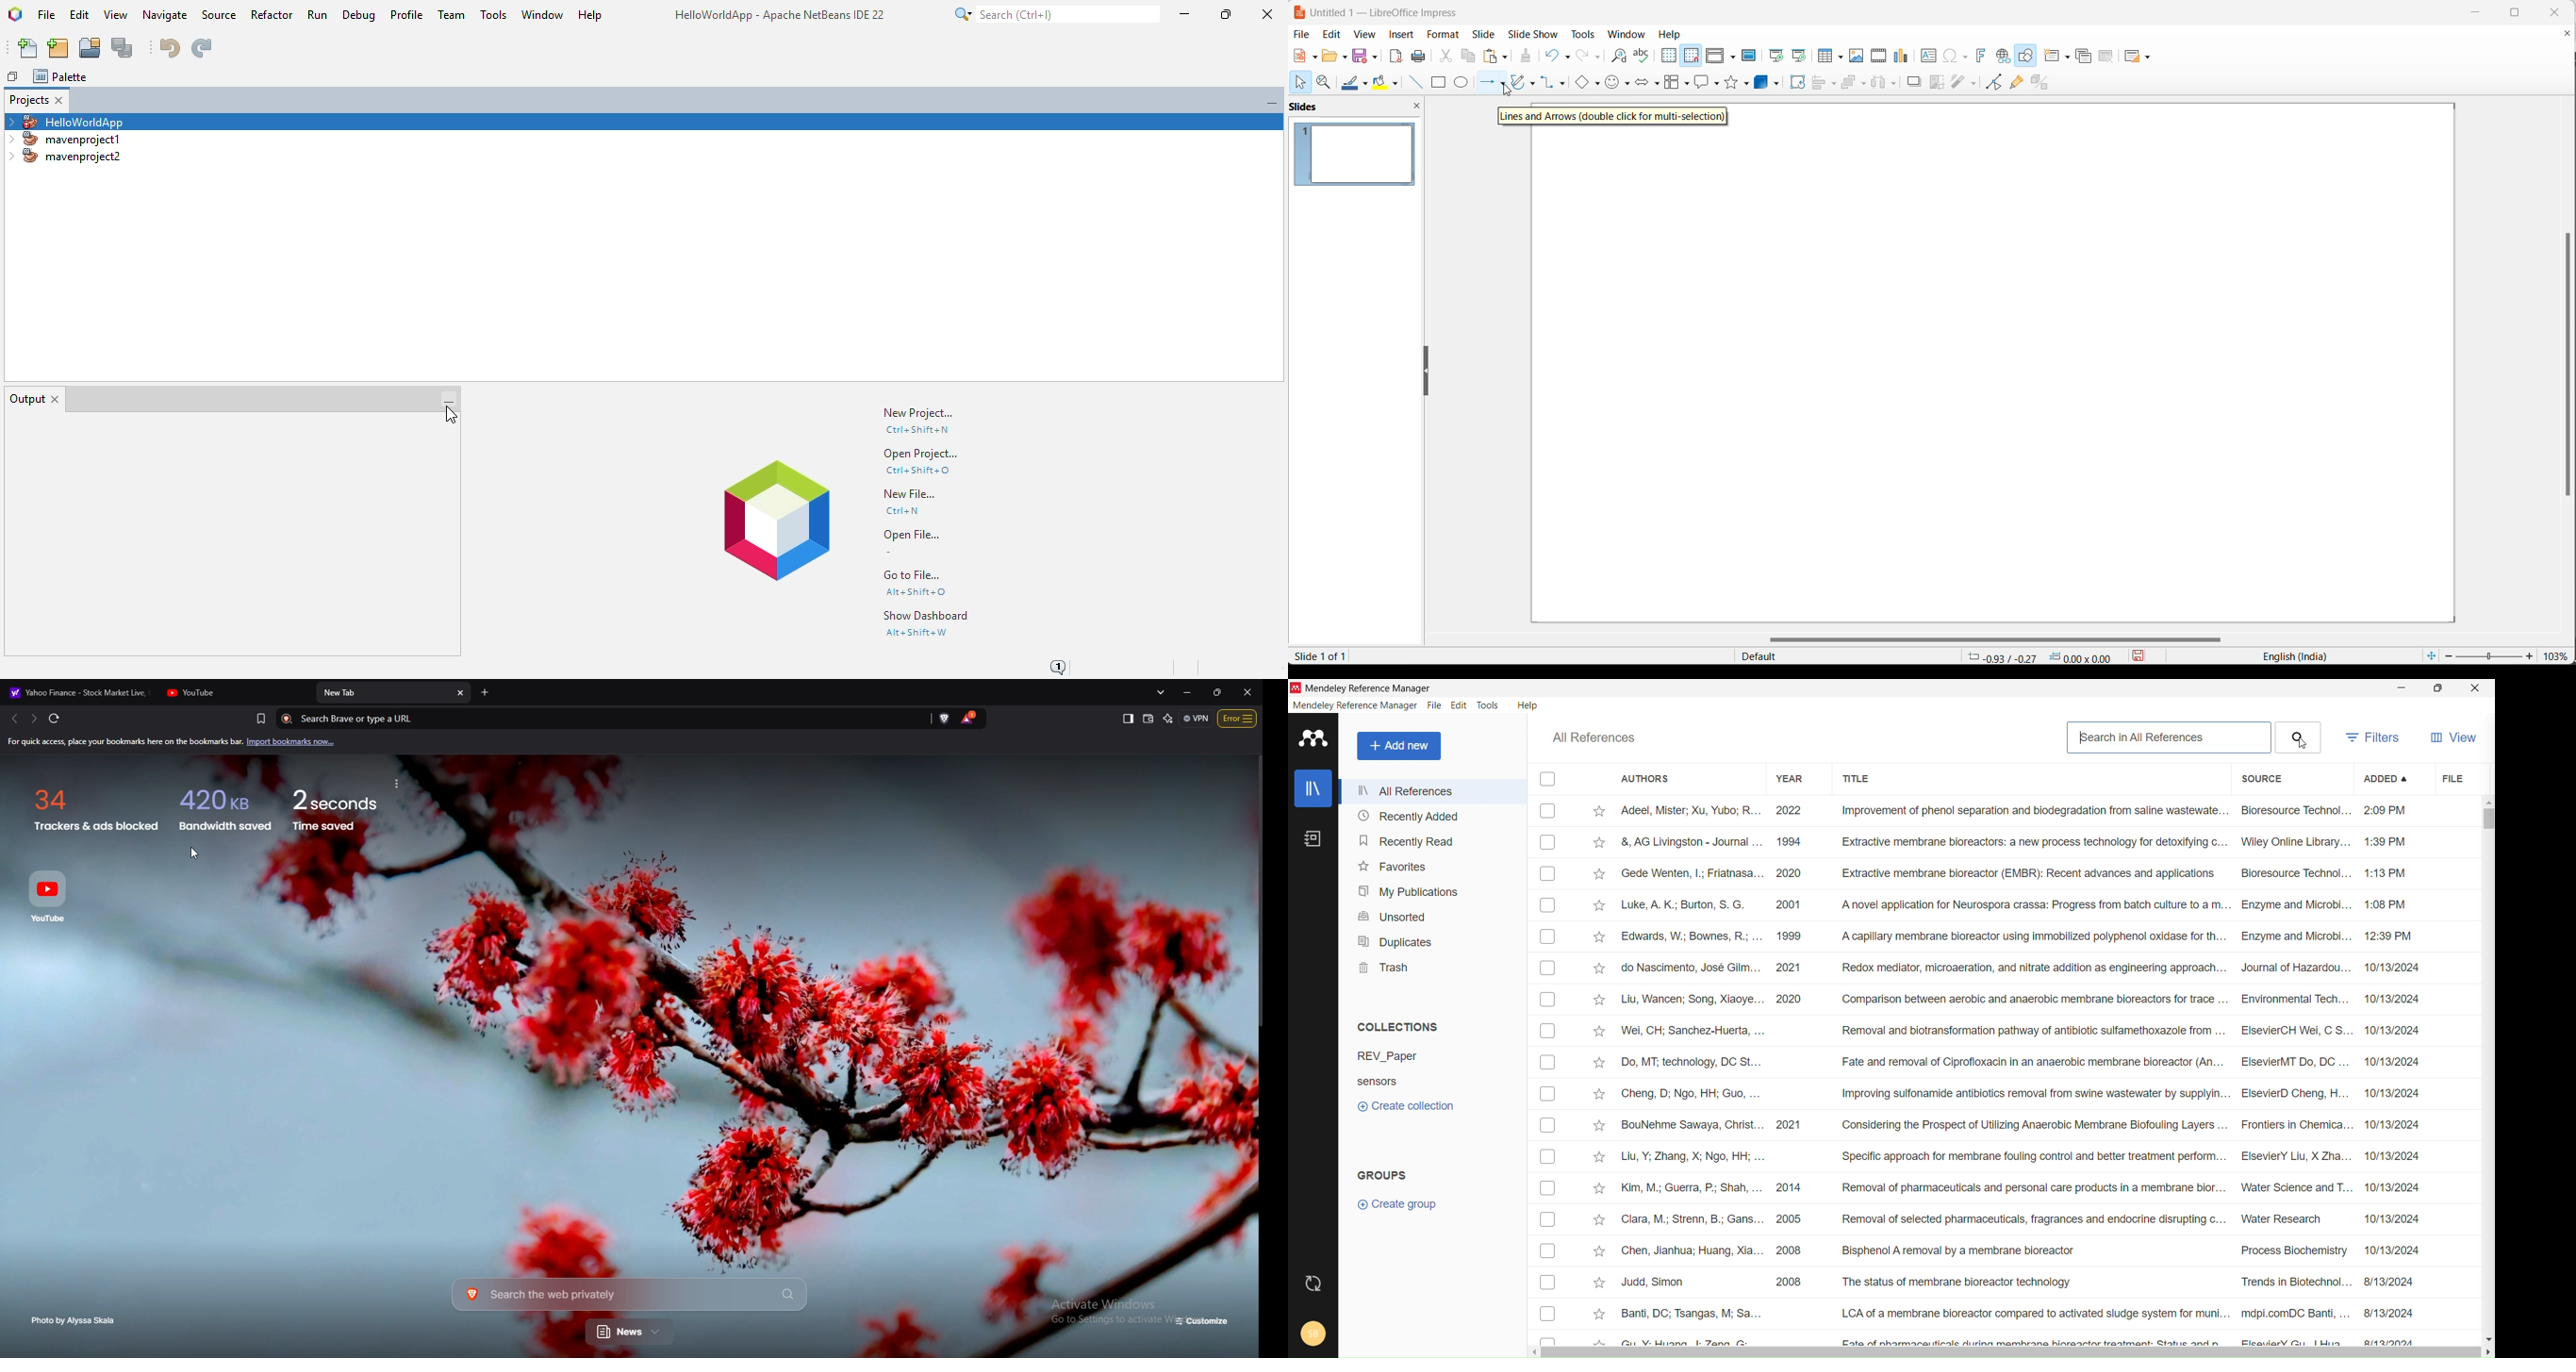  What do you see at coordinates (1432, 839) in the screenshot?
I see `recently read` at bounding box center [1432, 839].